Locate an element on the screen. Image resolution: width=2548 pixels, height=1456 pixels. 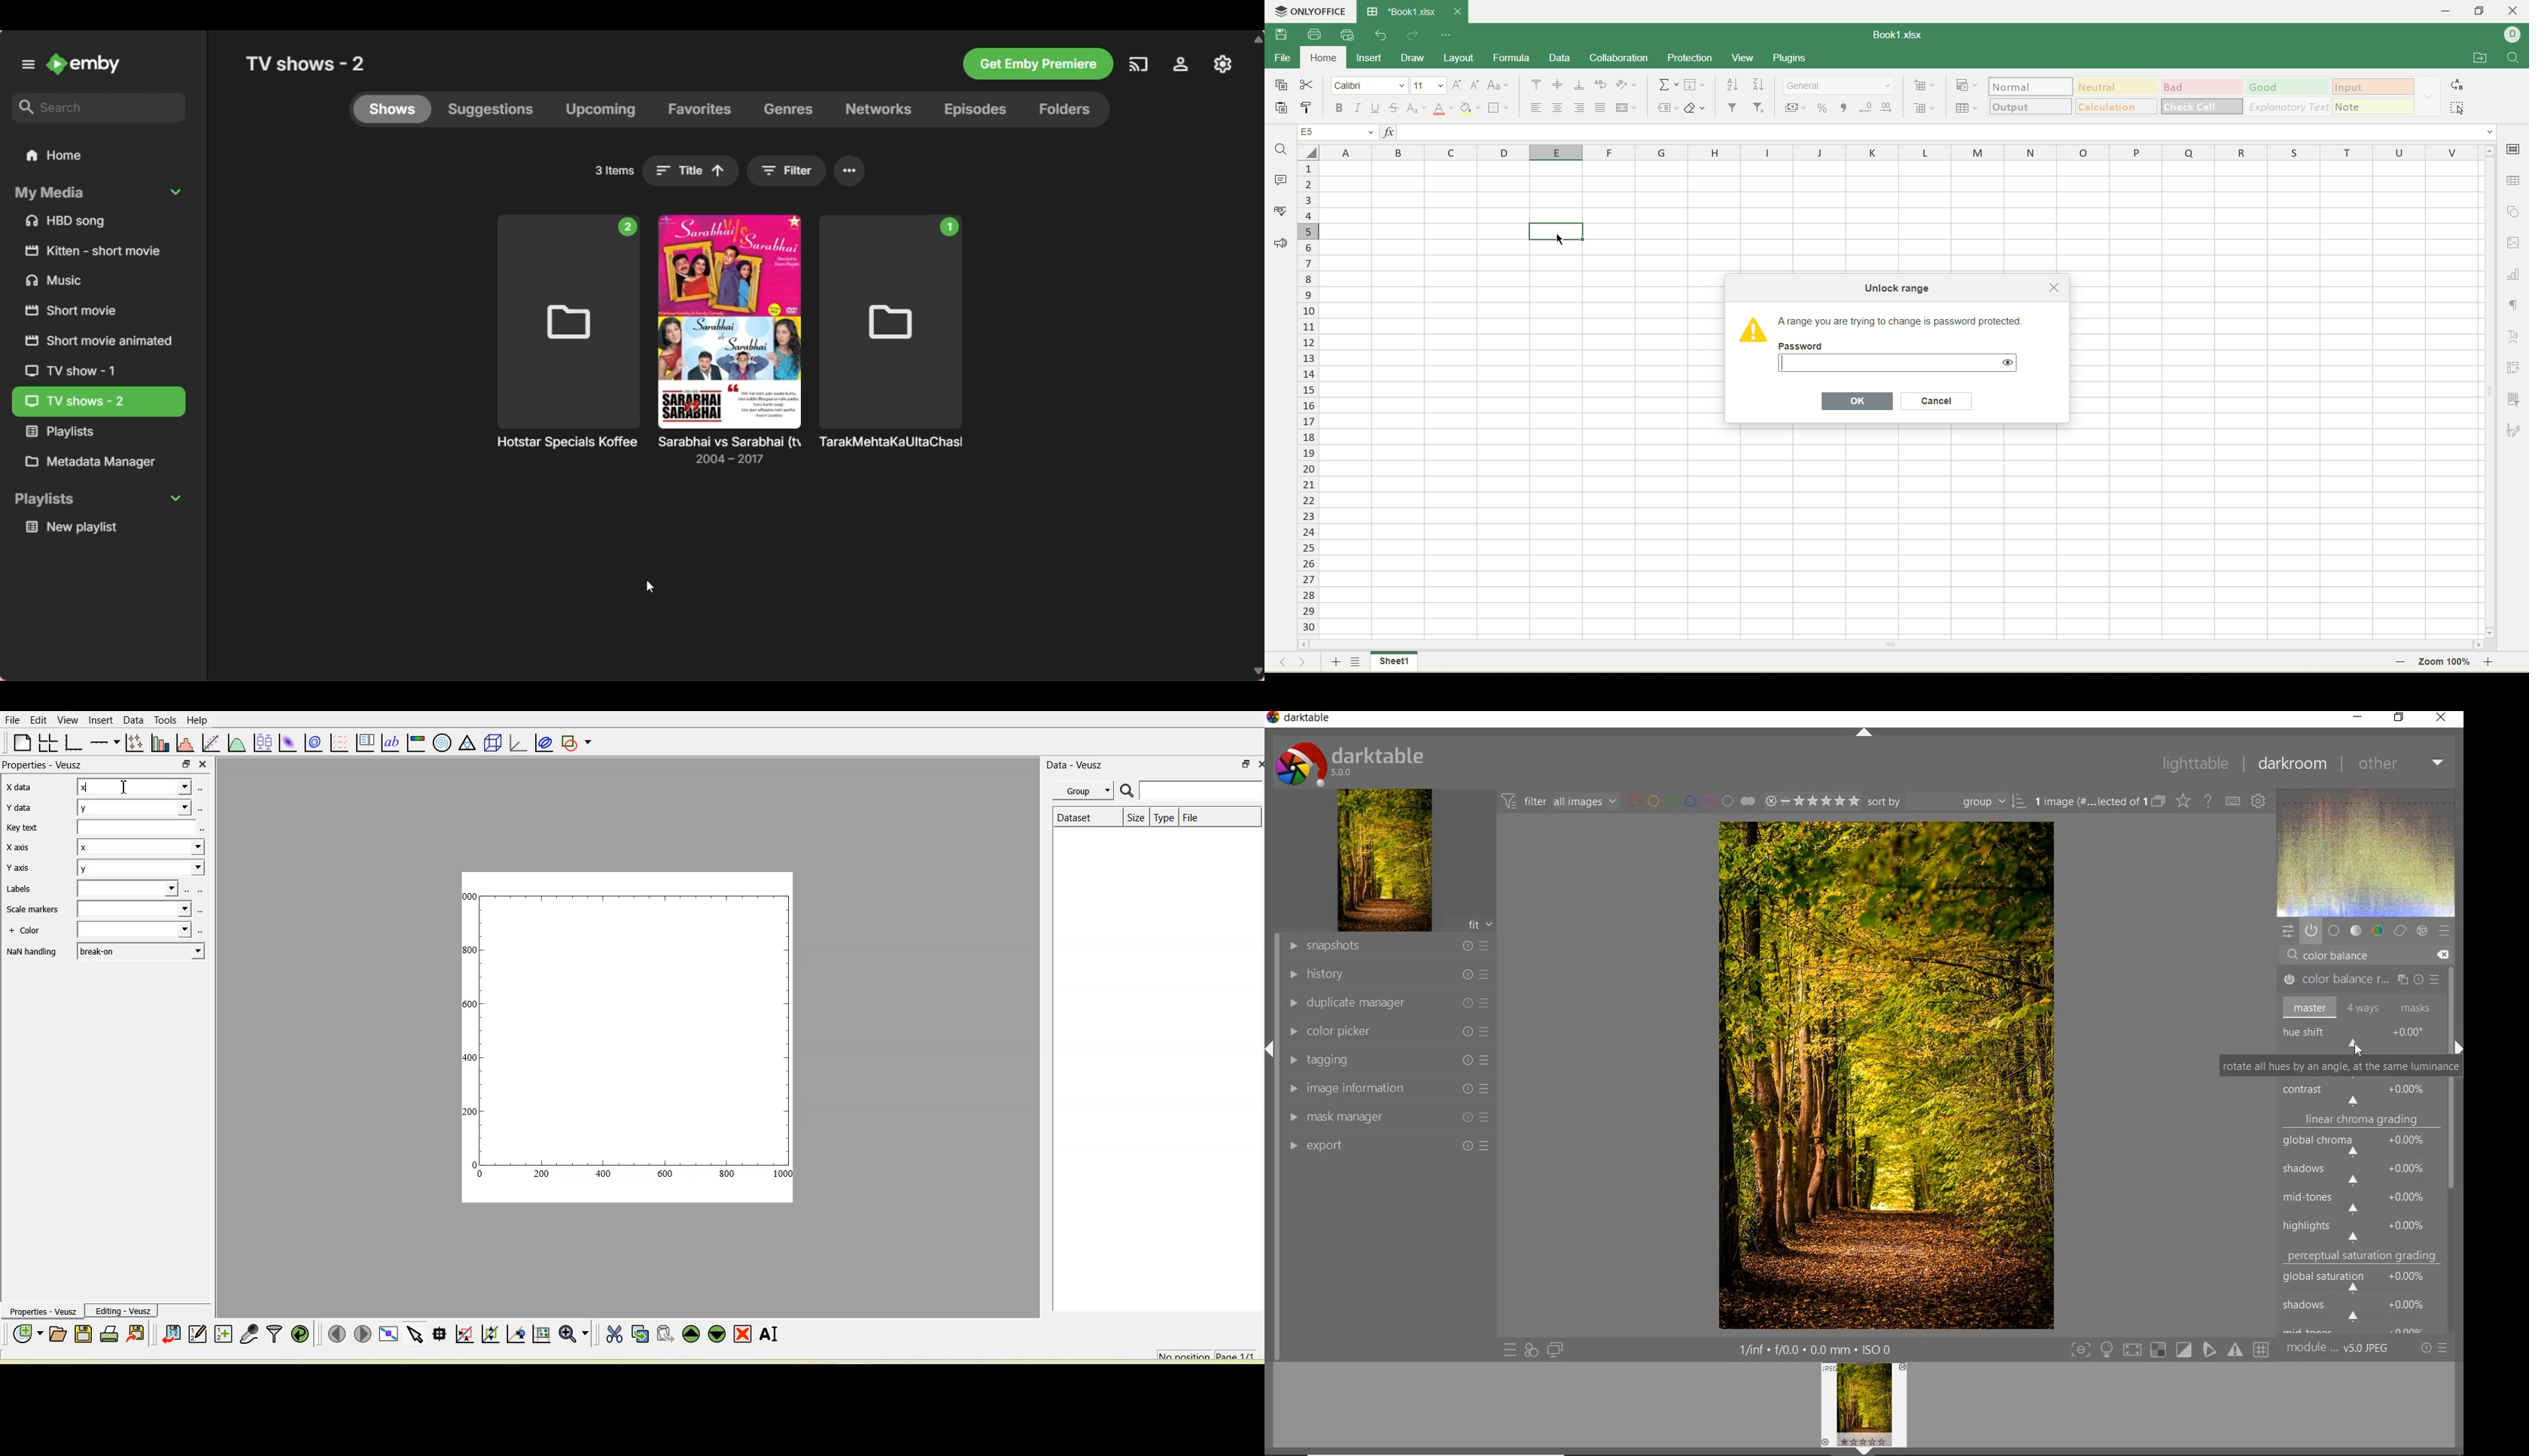
other is located at coordinates (2402, 765).